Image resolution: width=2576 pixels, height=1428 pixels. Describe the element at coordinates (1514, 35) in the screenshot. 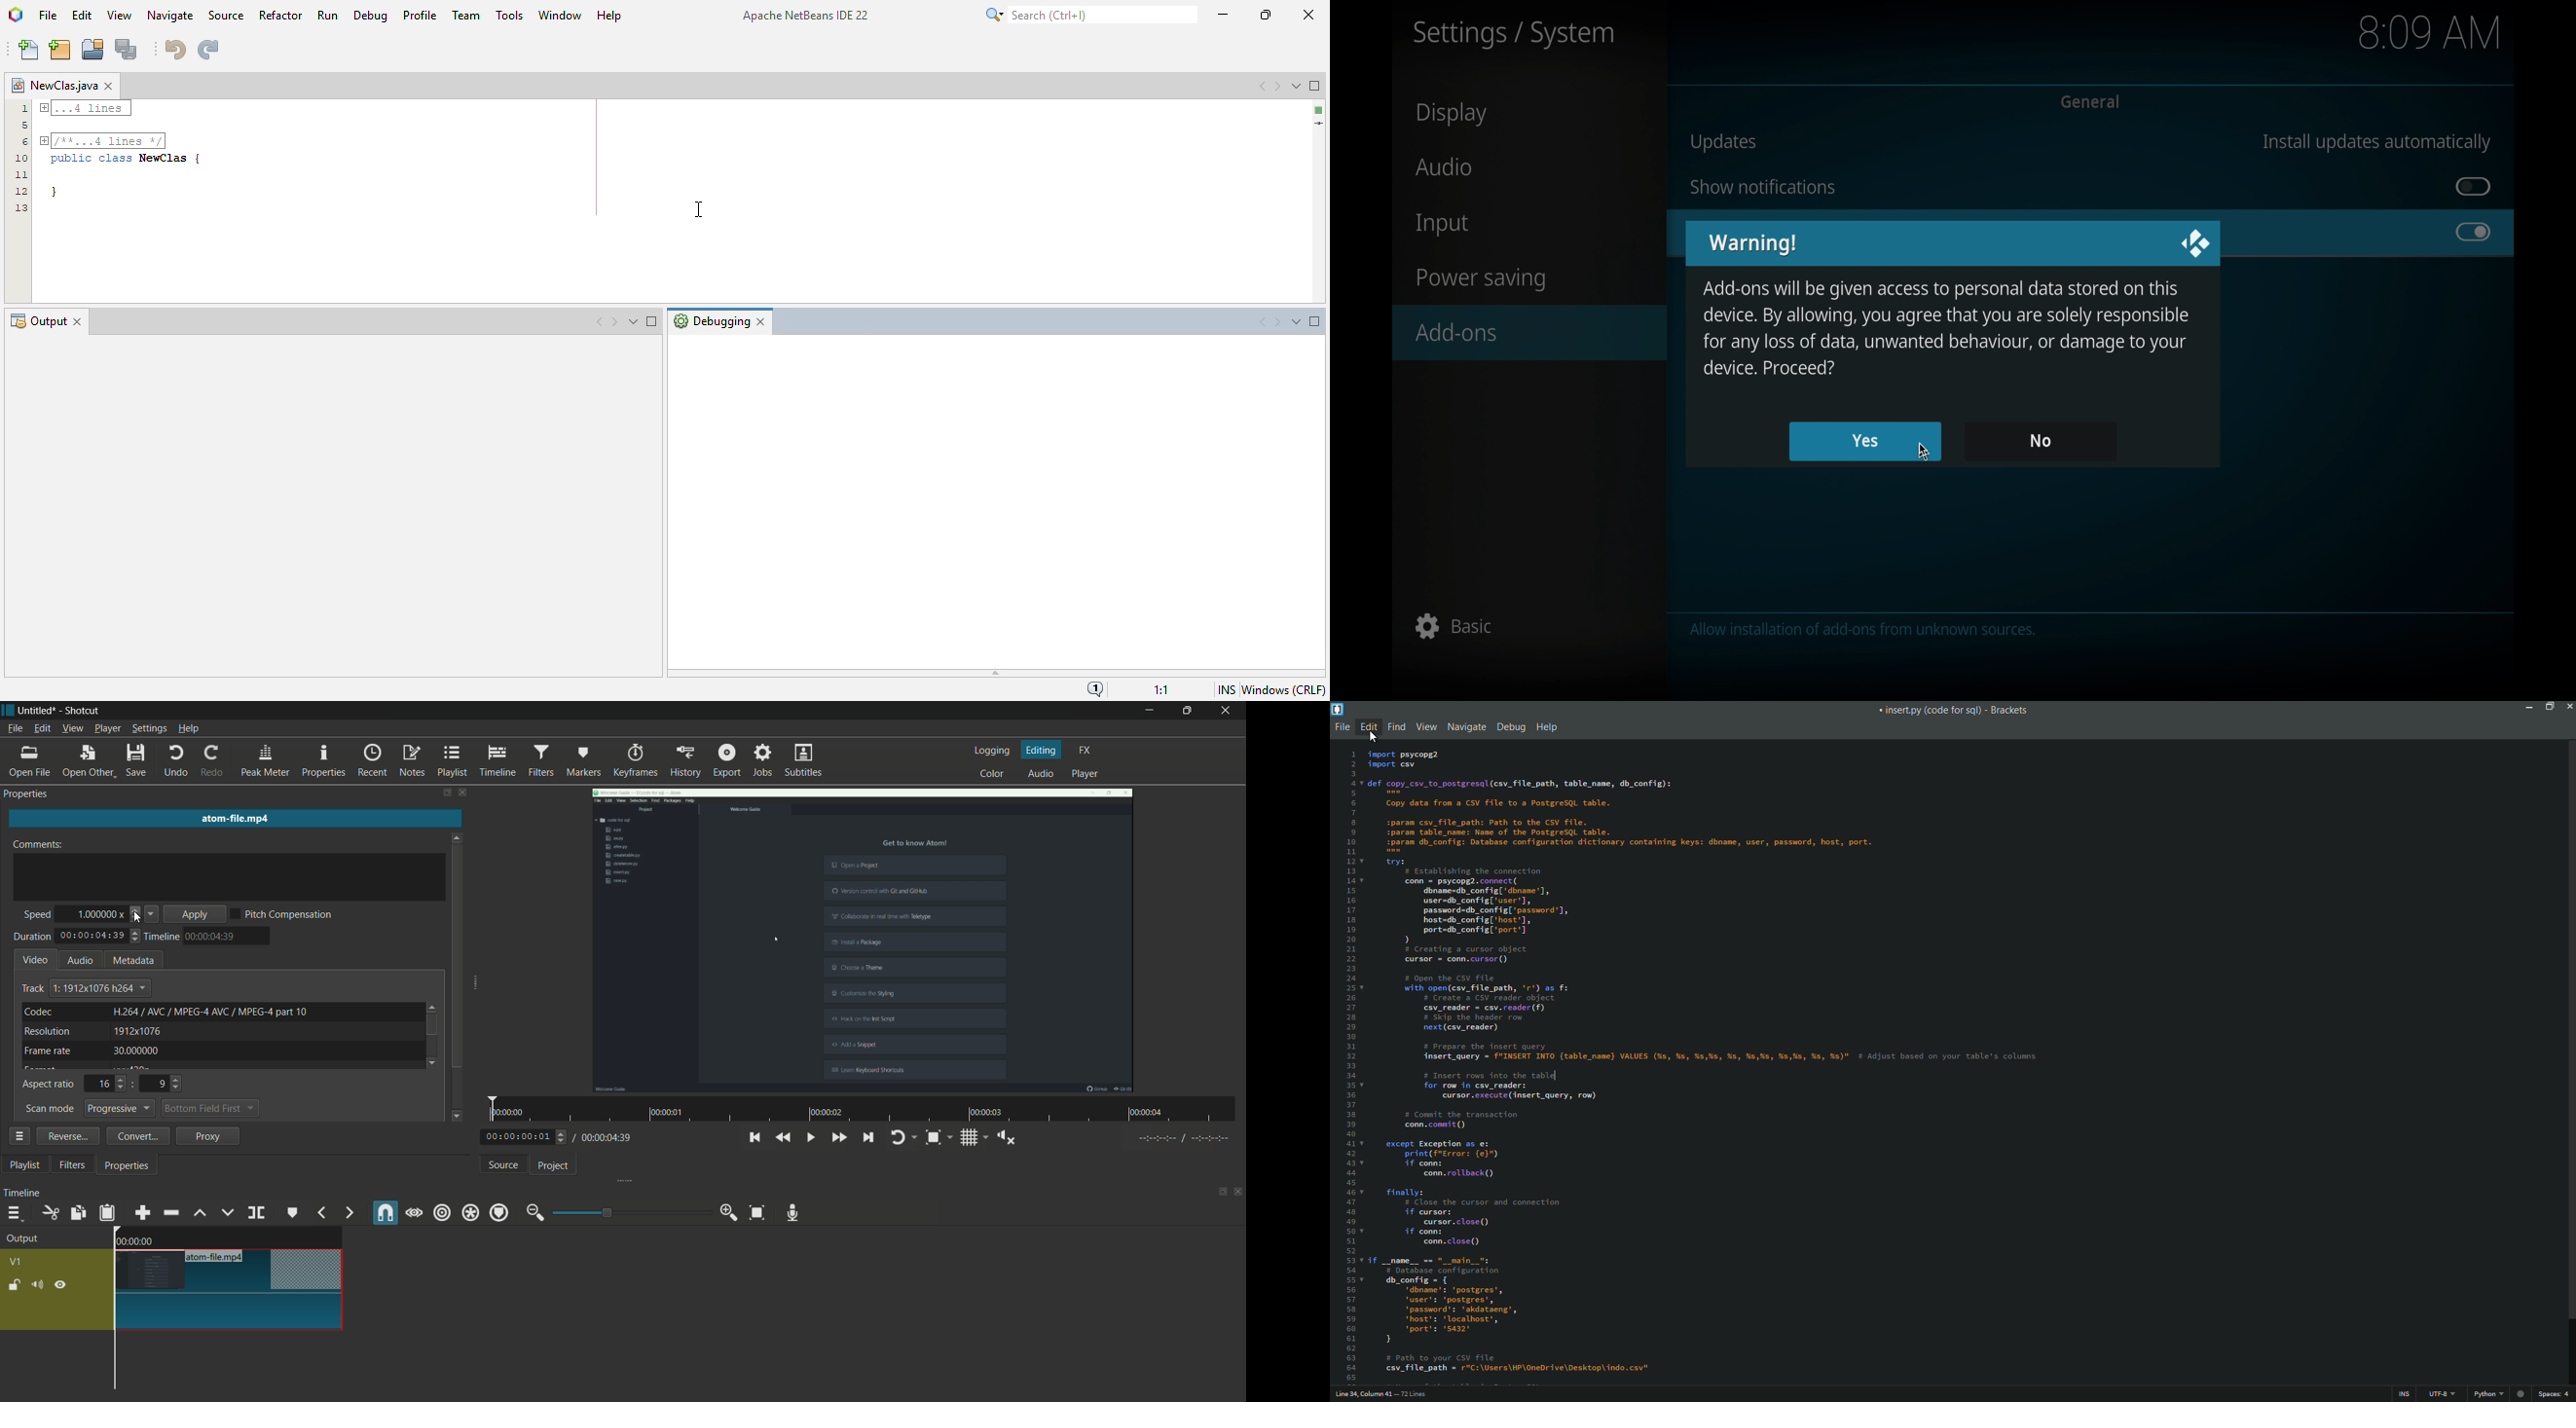

I see `settings/system` at that location.